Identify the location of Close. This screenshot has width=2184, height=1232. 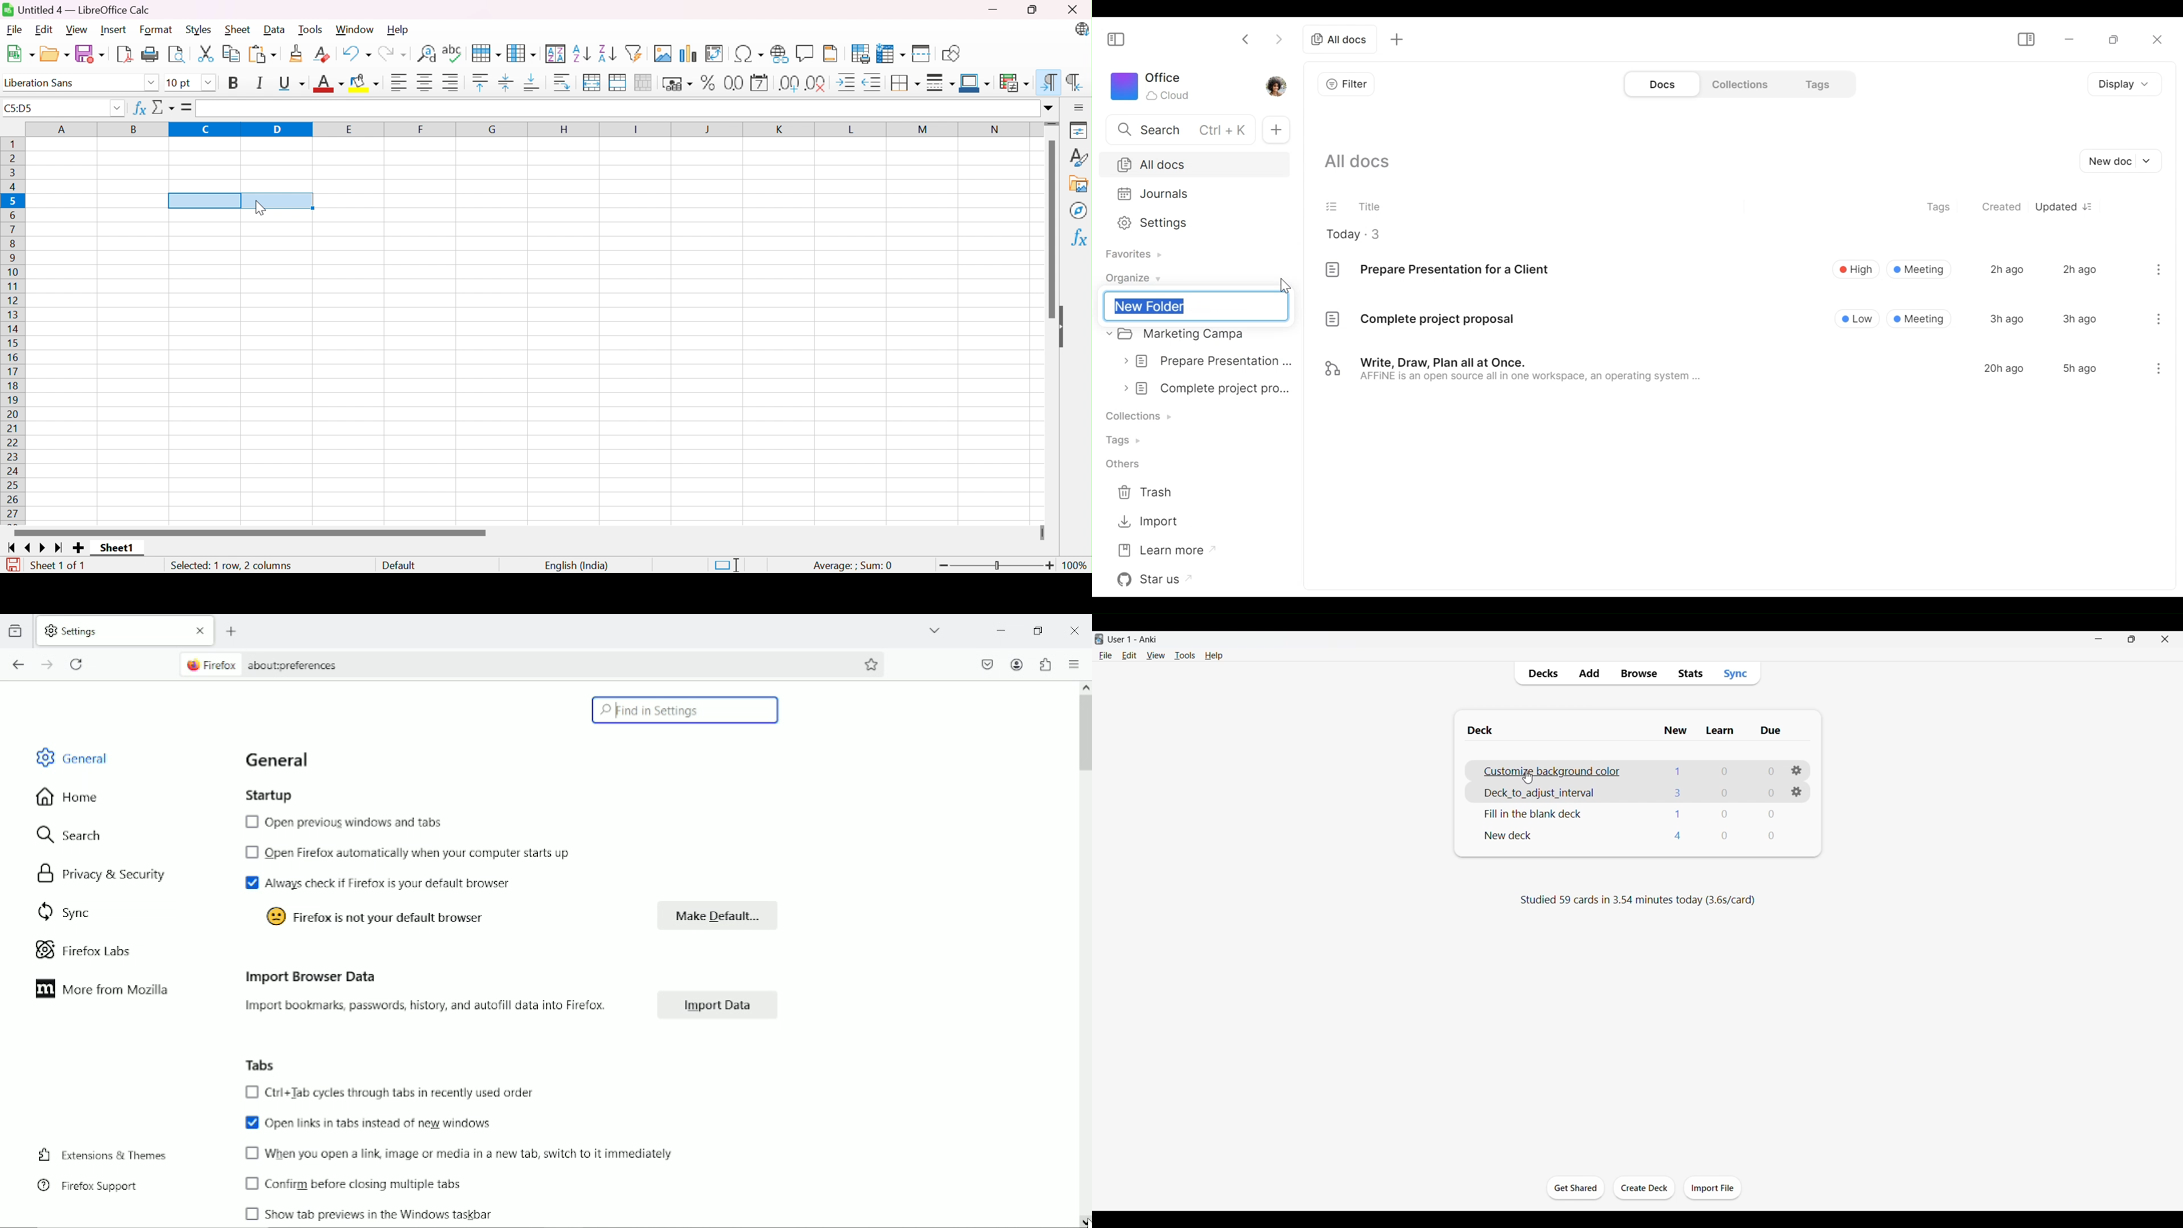
(1072, 630).